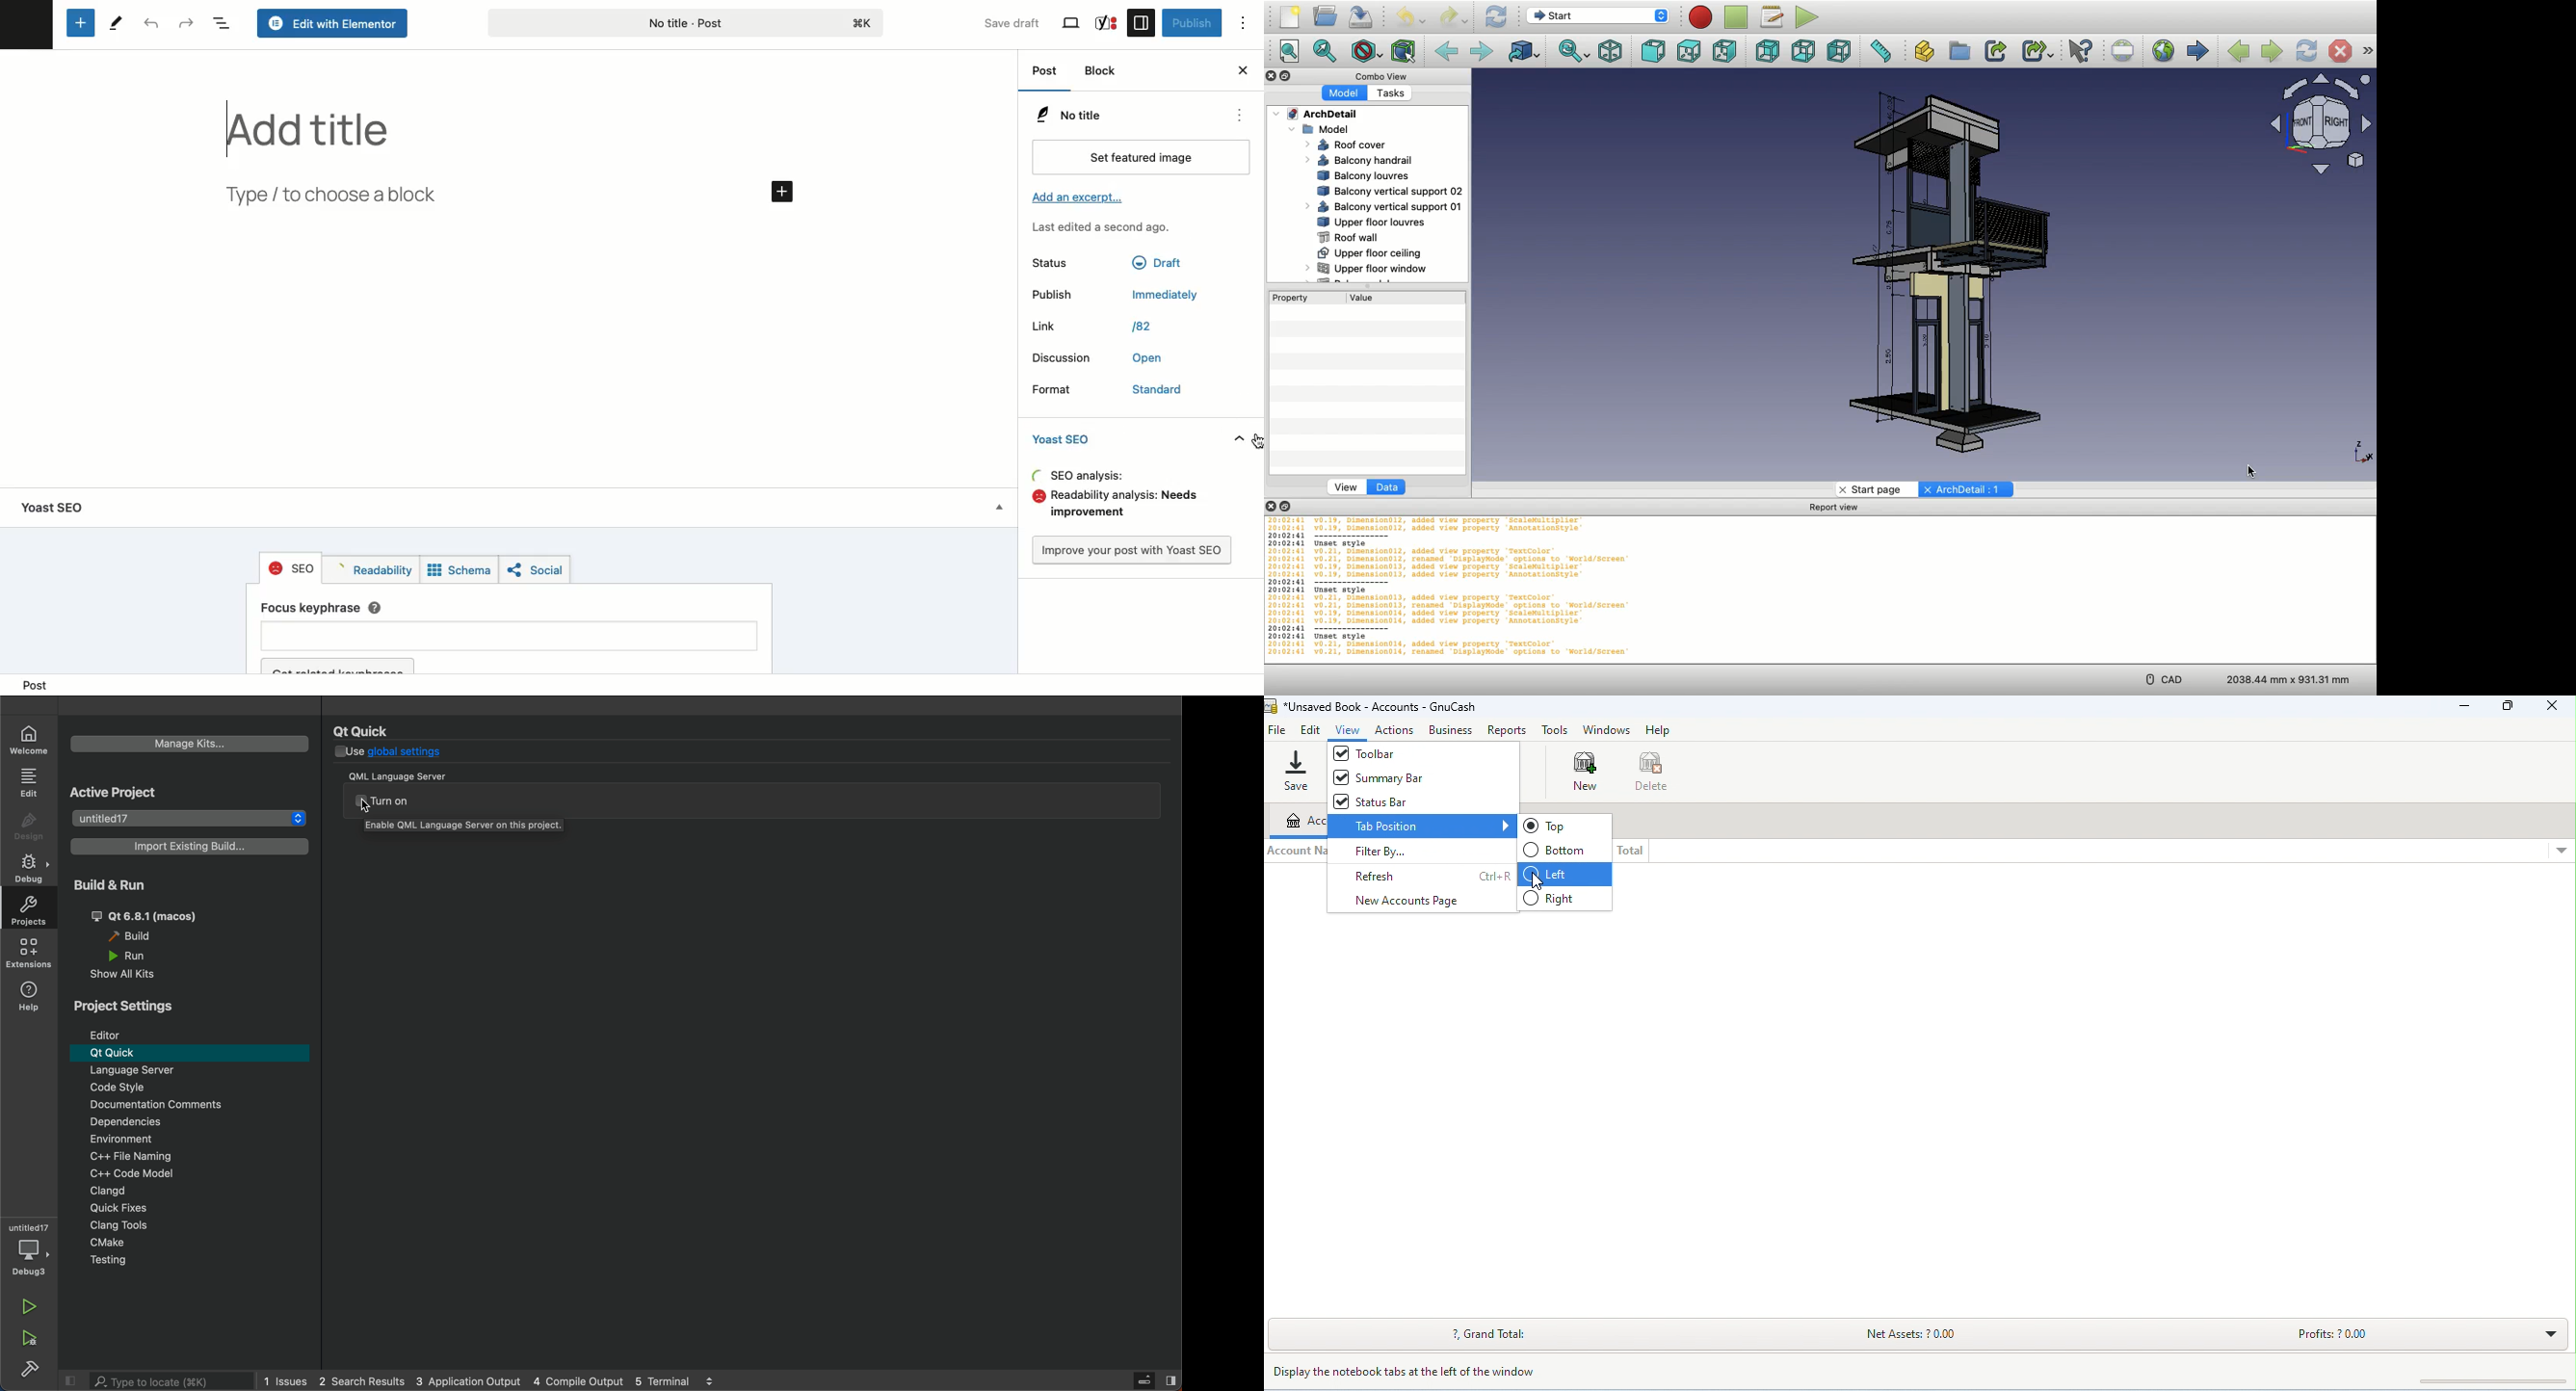 This screenshot has height=1400, width=2576. I want to click on Active Project, so click(176, 788).